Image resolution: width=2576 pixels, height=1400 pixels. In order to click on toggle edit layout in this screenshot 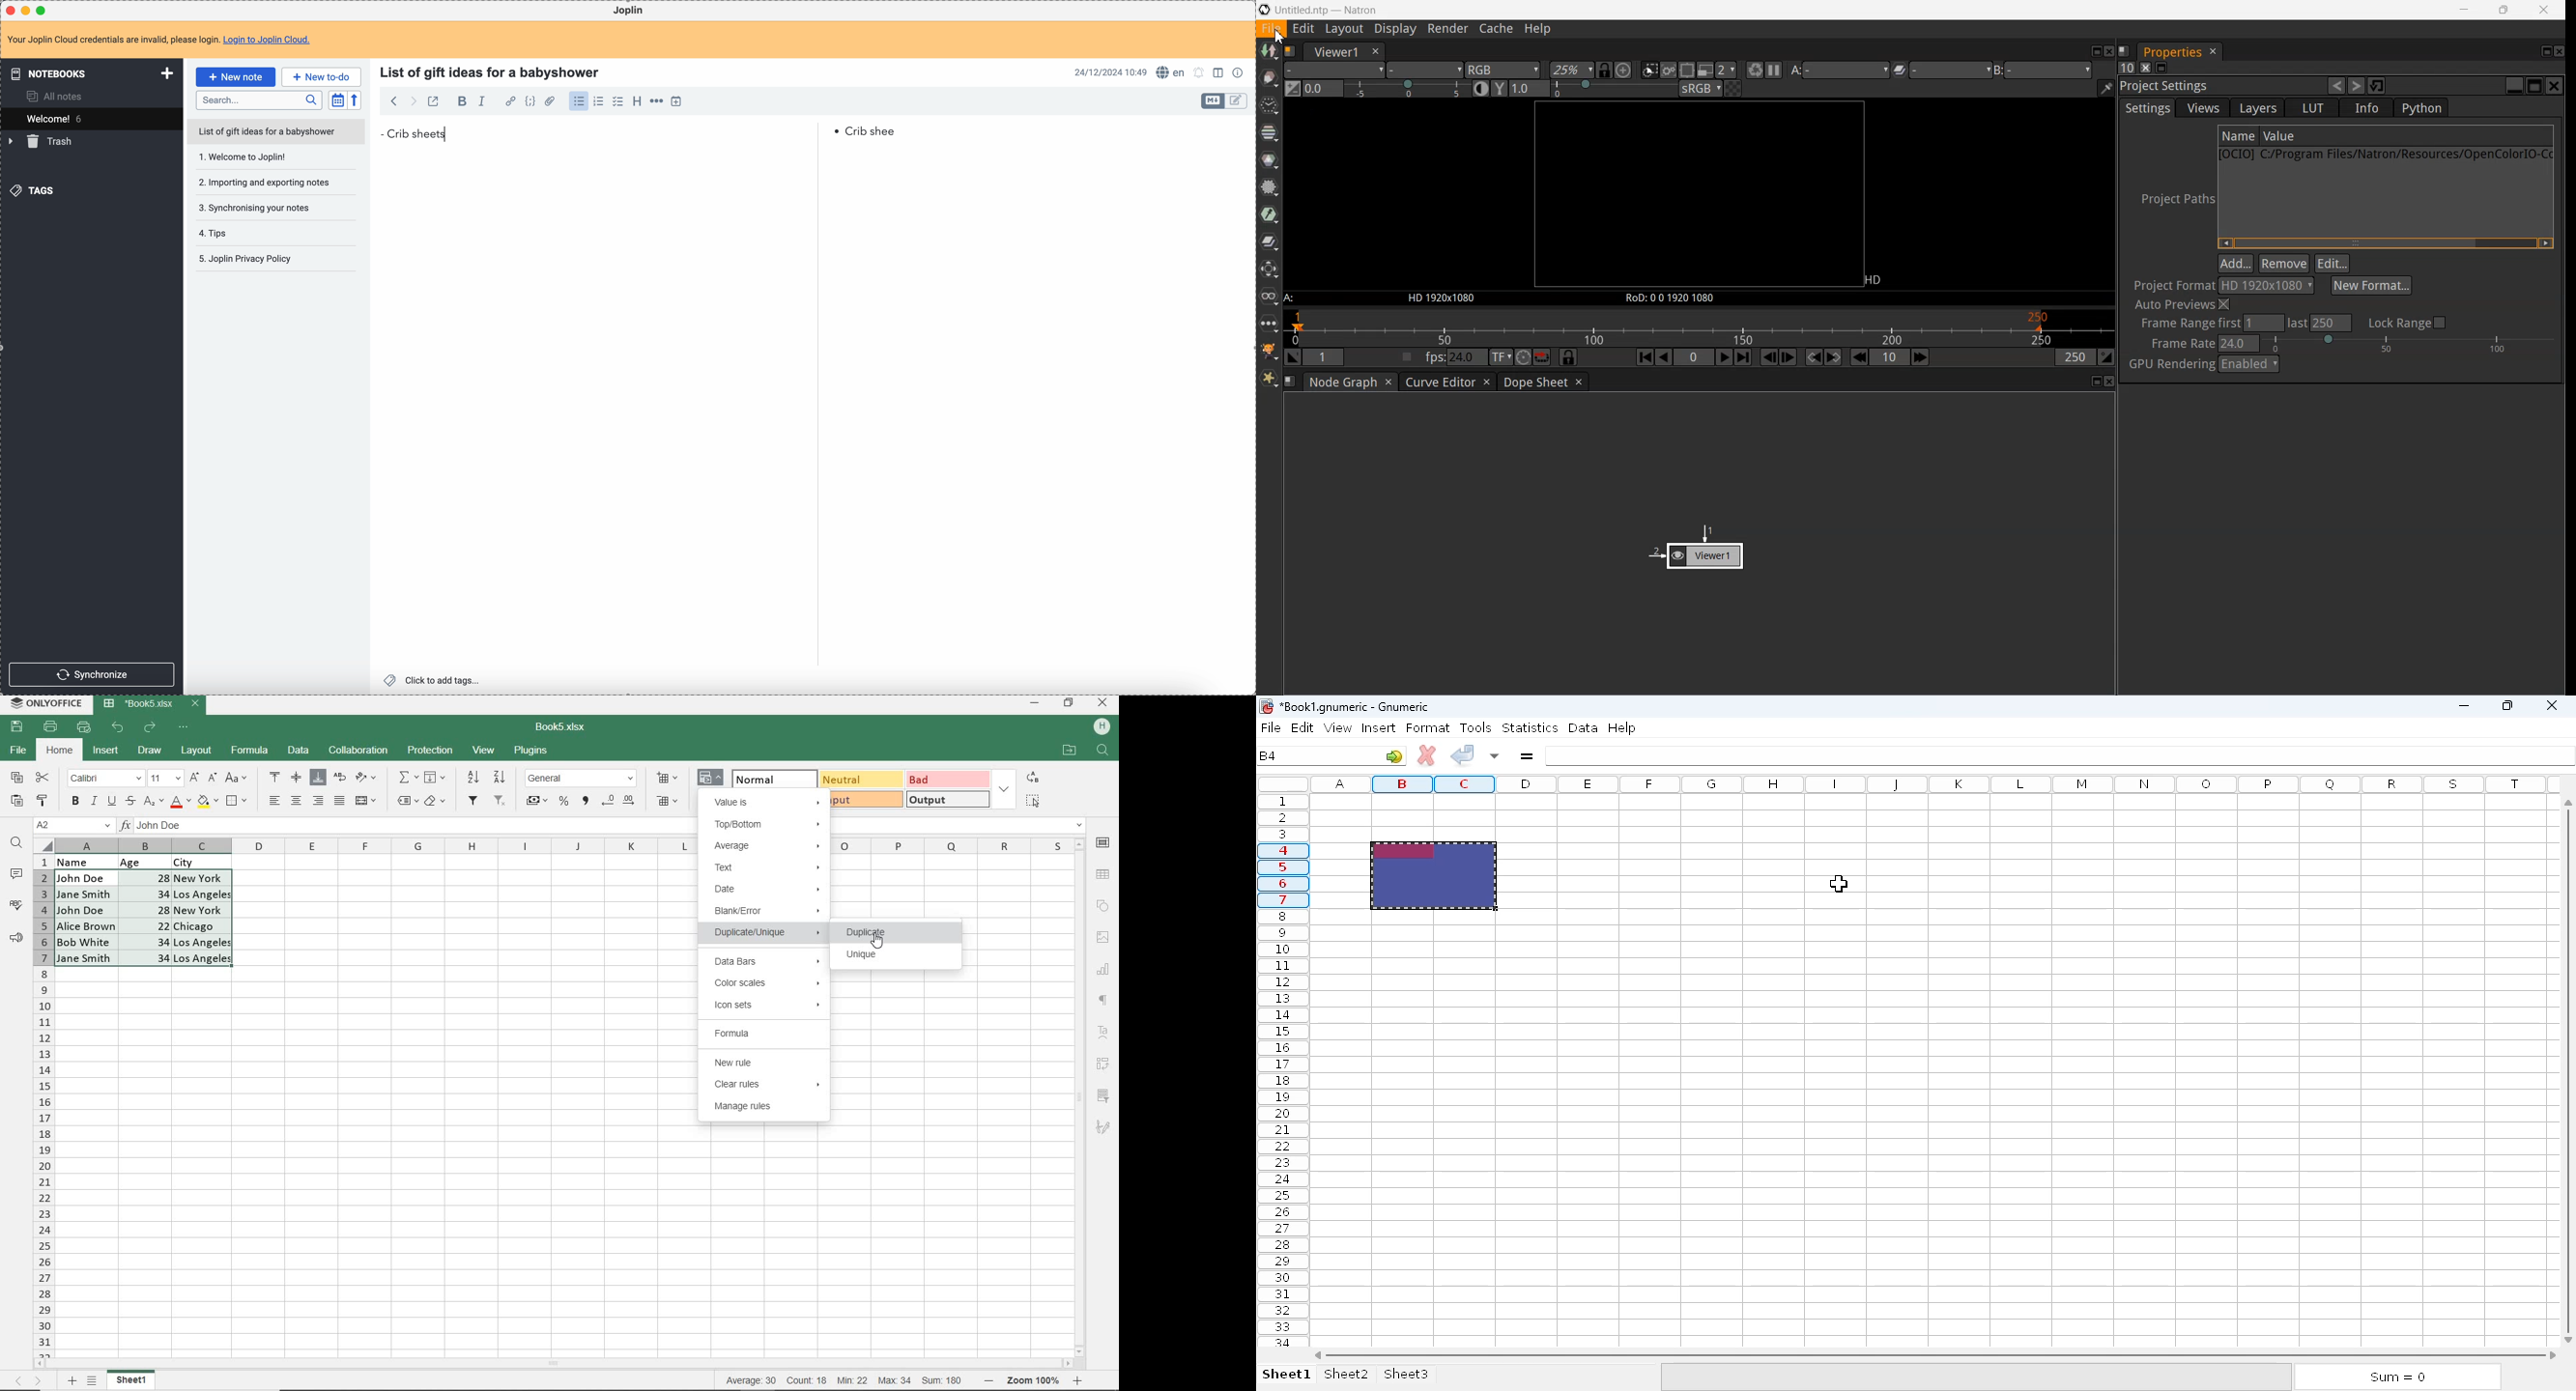, I will do `click(1237, 101)`.